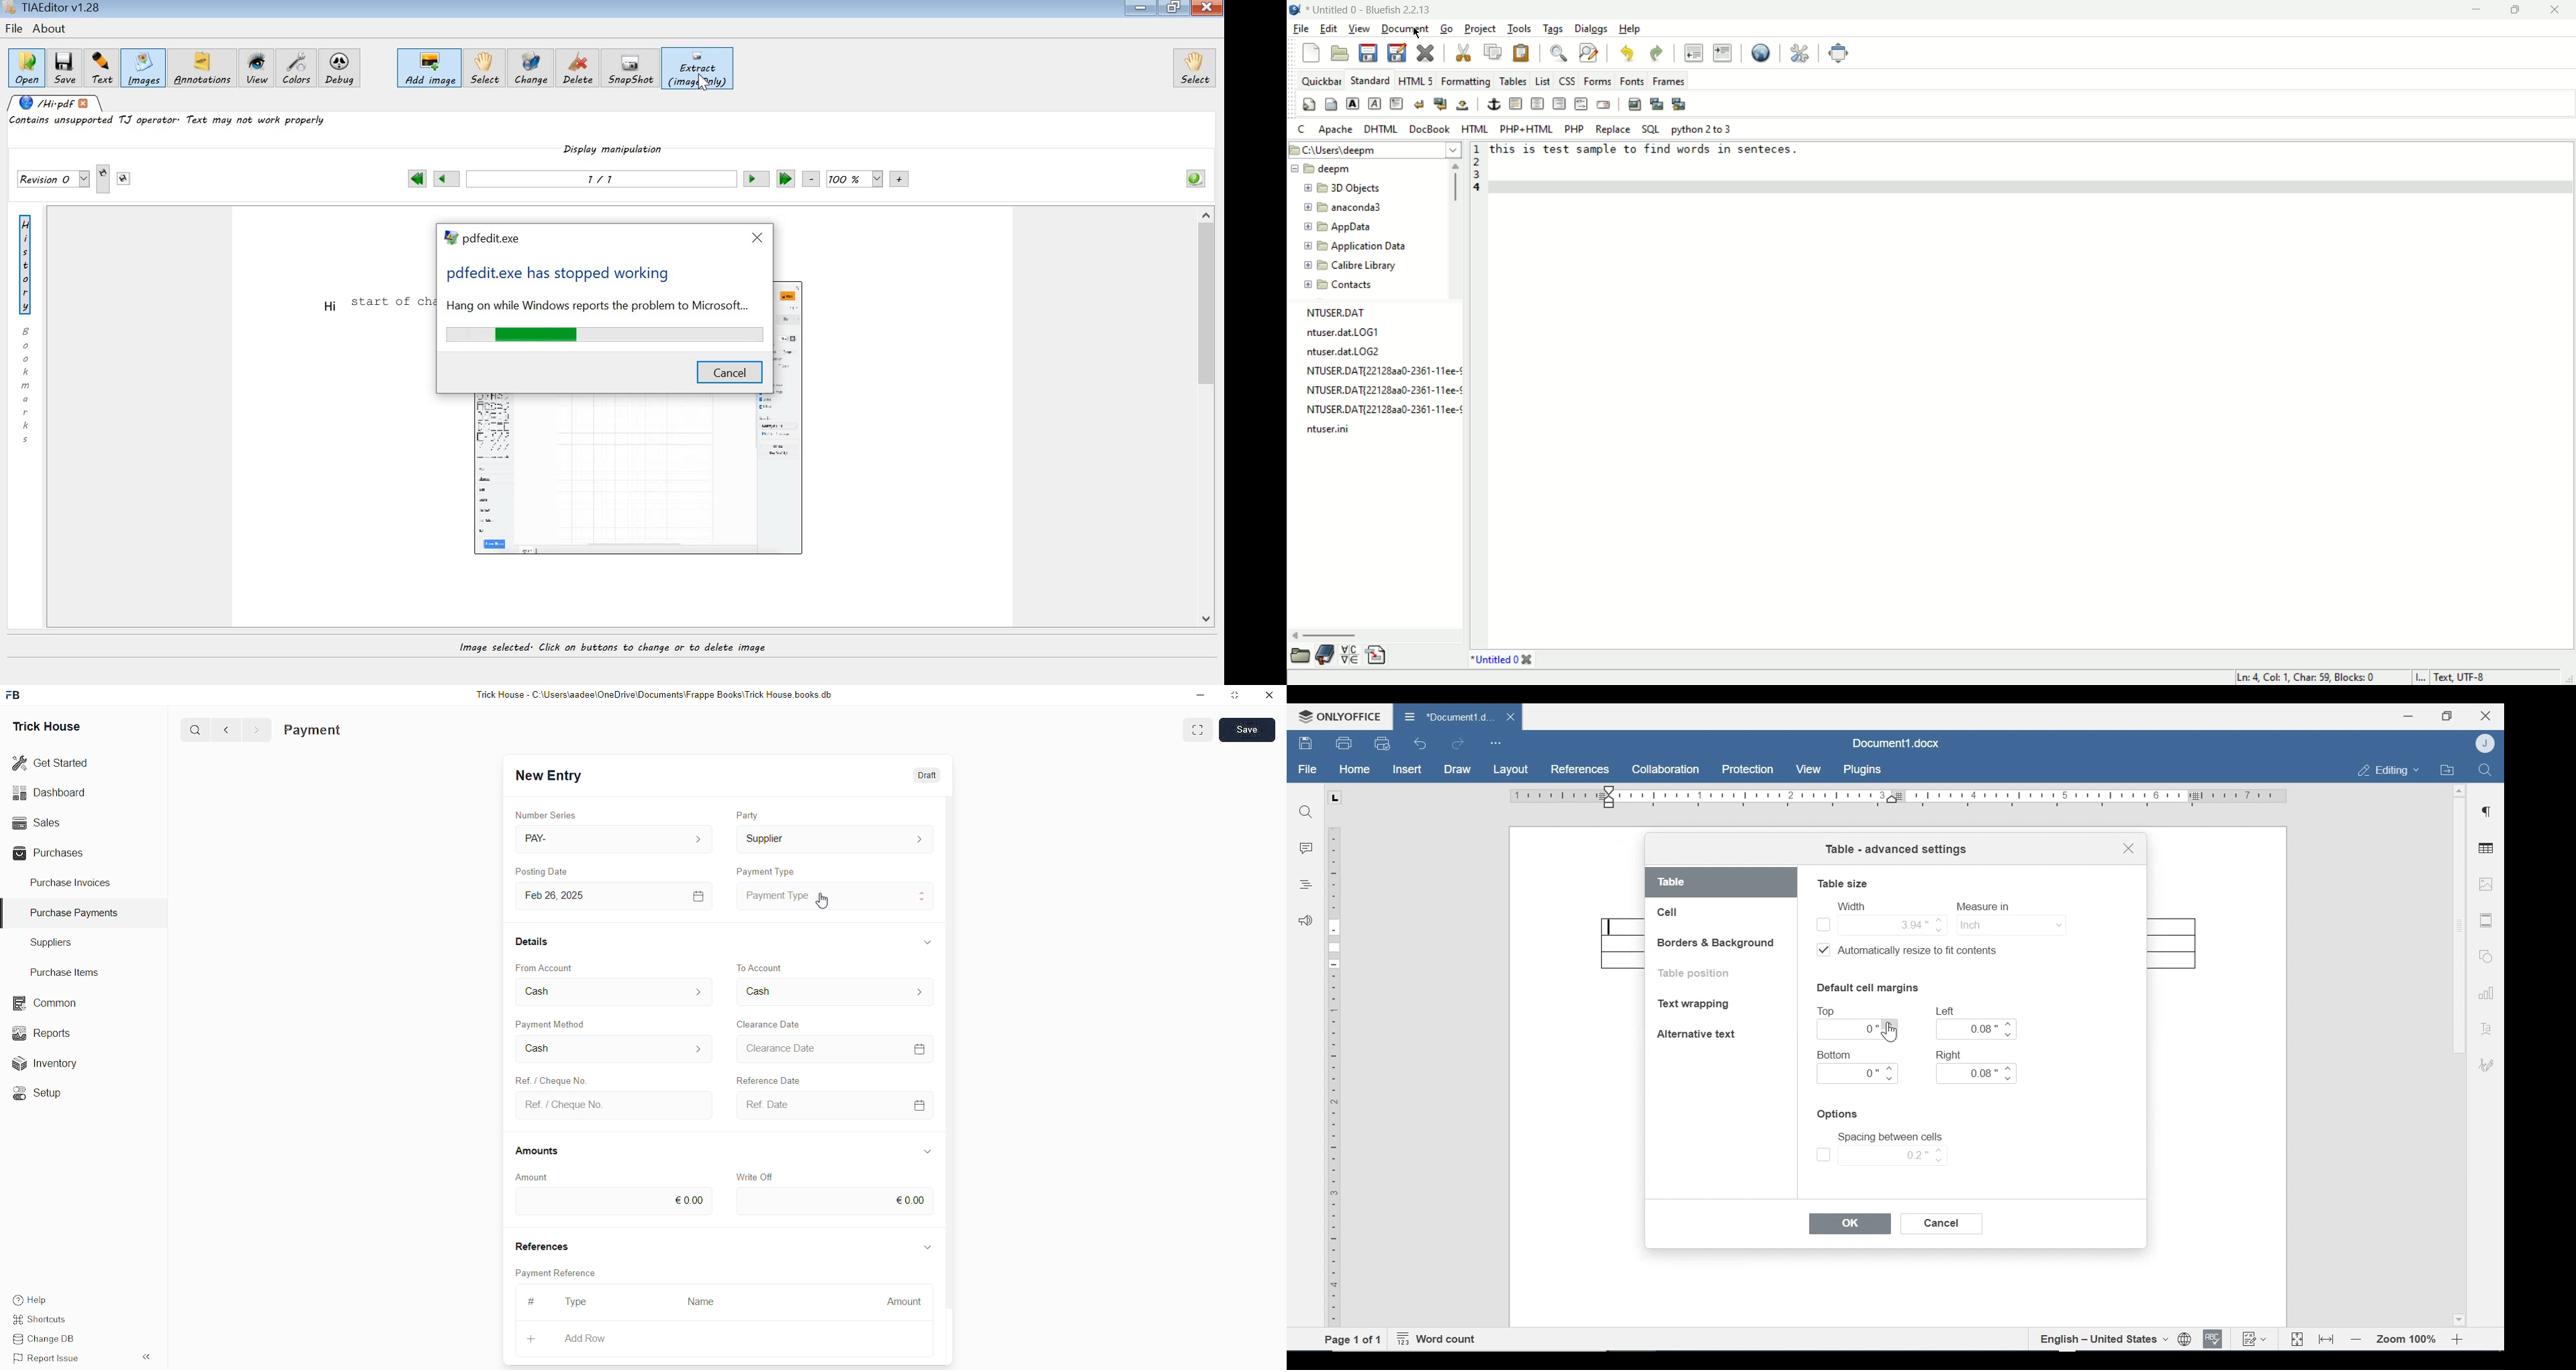  What do you see at coordinates (927, 1245) in the screenshot?
I see `expand` at bounding box center [927, 1245].